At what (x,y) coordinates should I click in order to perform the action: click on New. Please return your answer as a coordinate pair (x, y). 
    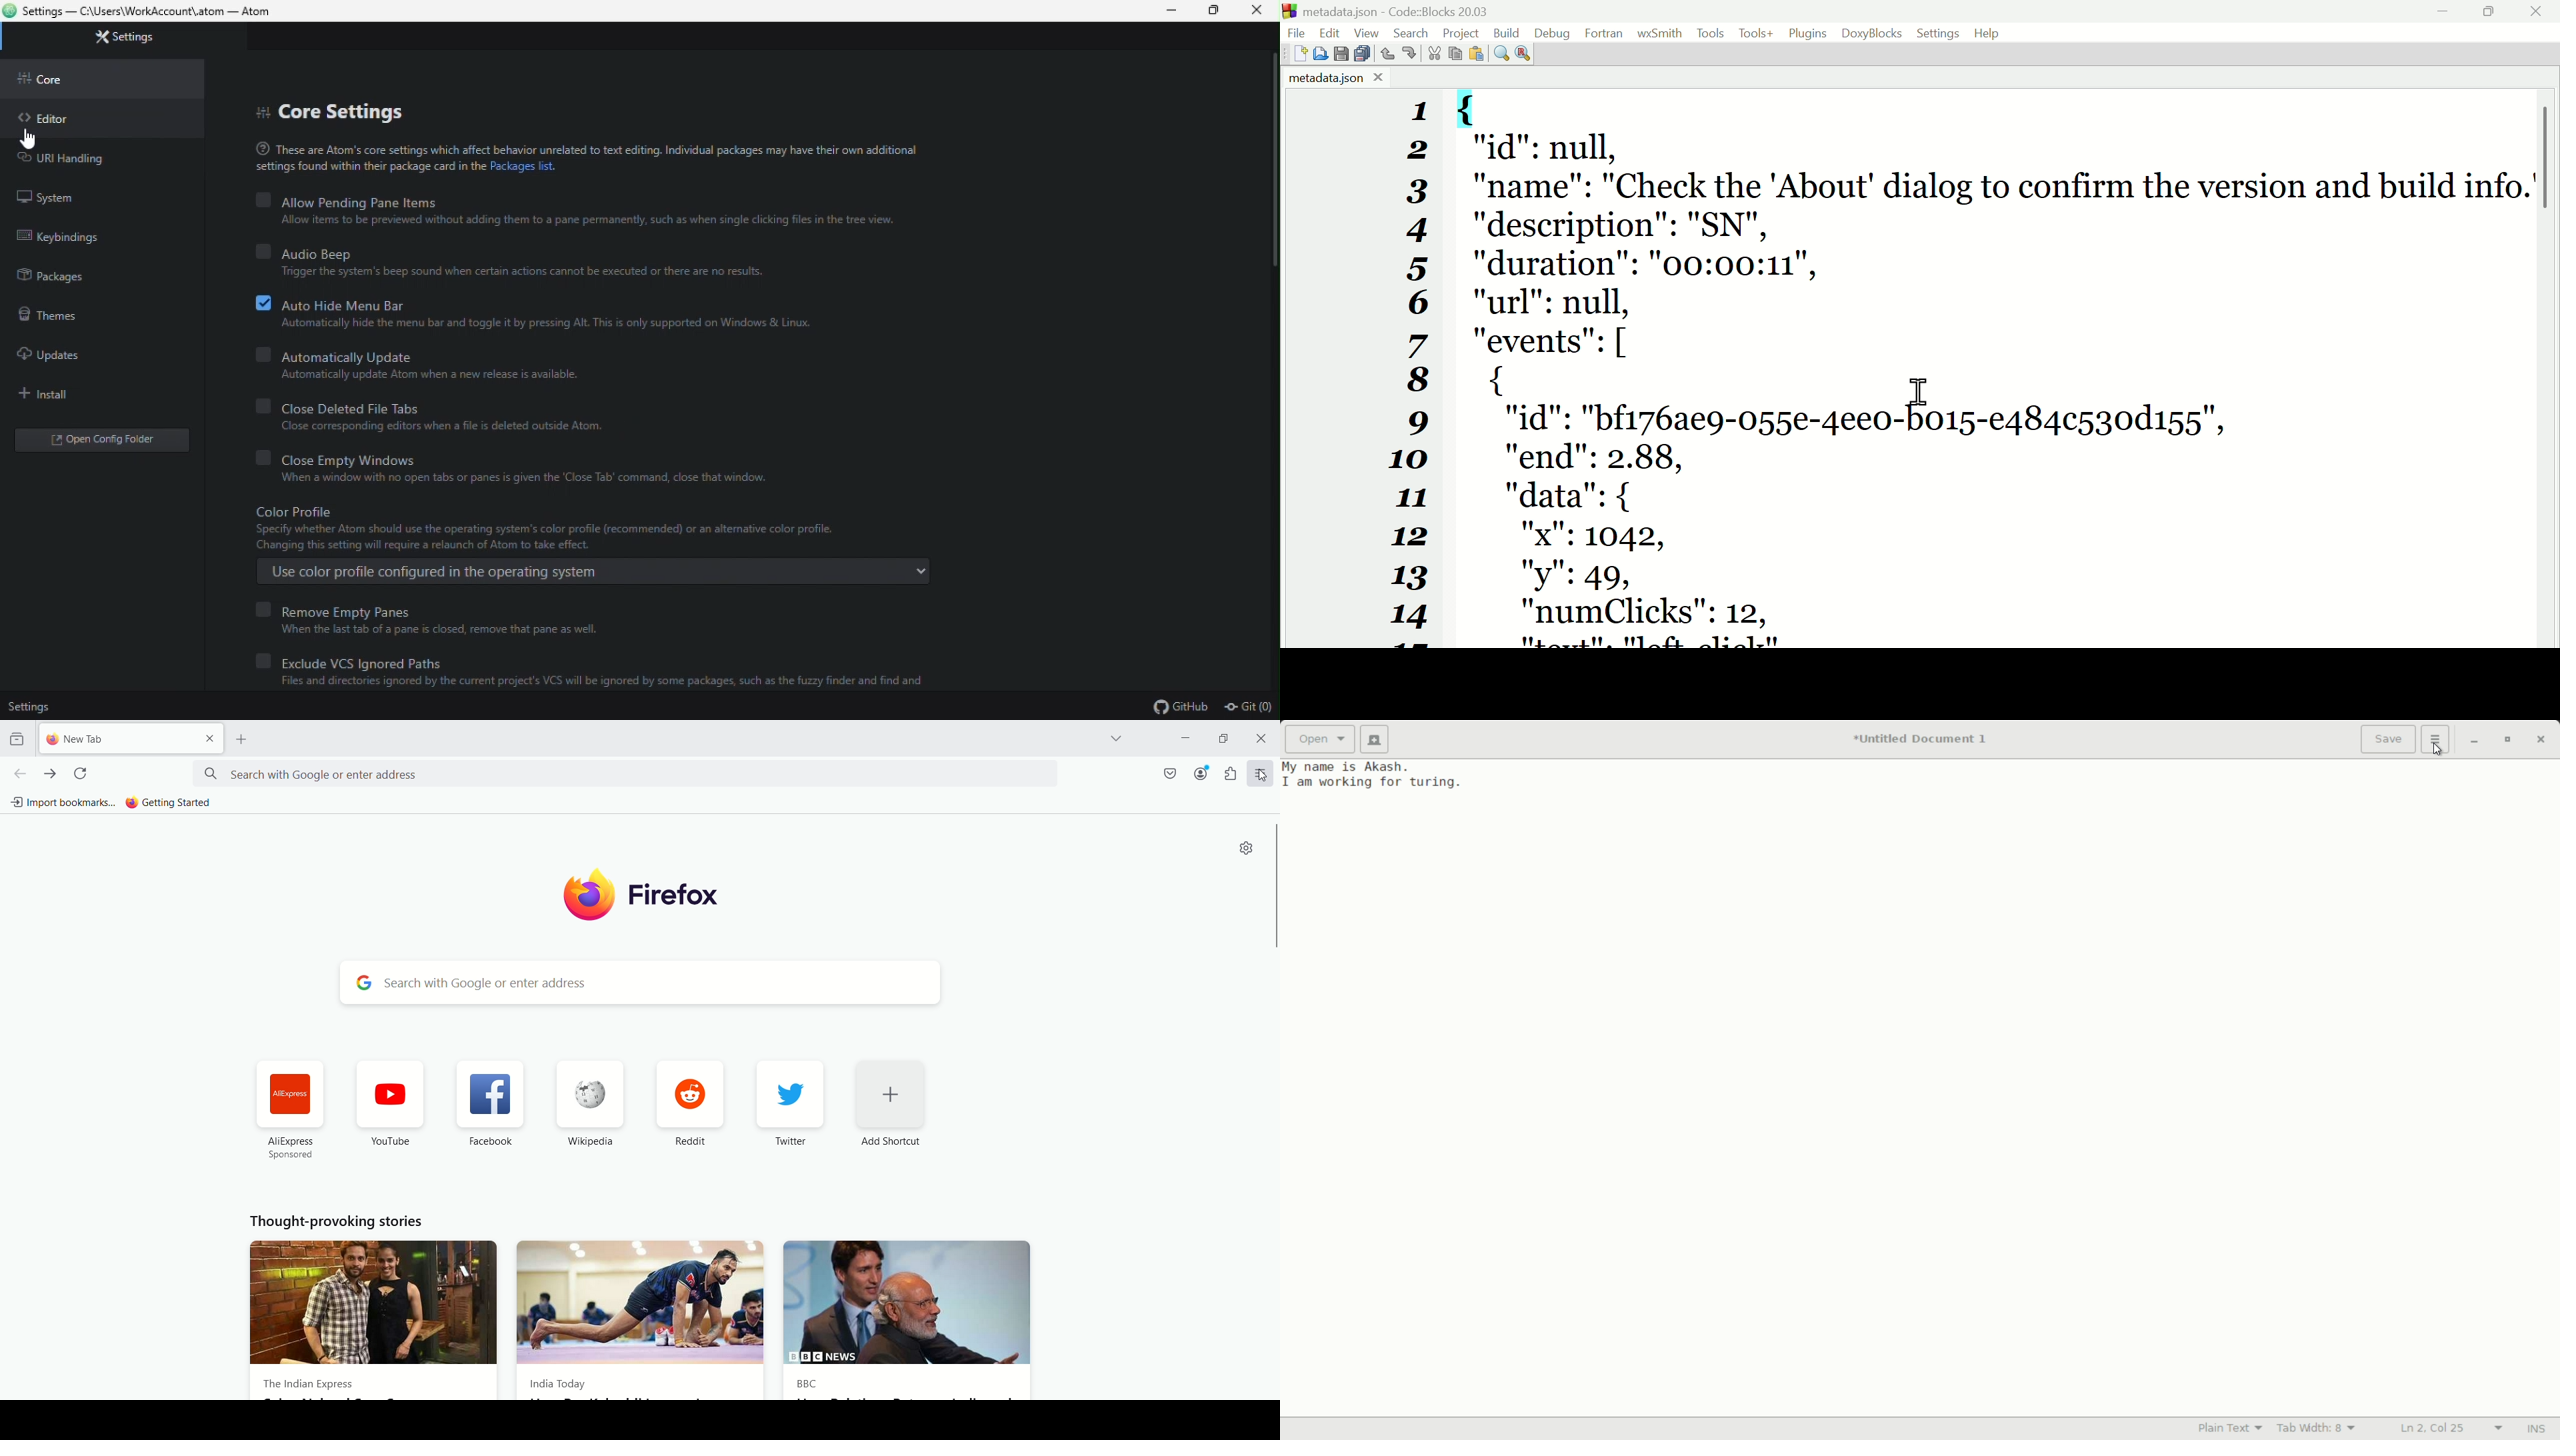
    Looking at the image, I should click on (1295, 55).